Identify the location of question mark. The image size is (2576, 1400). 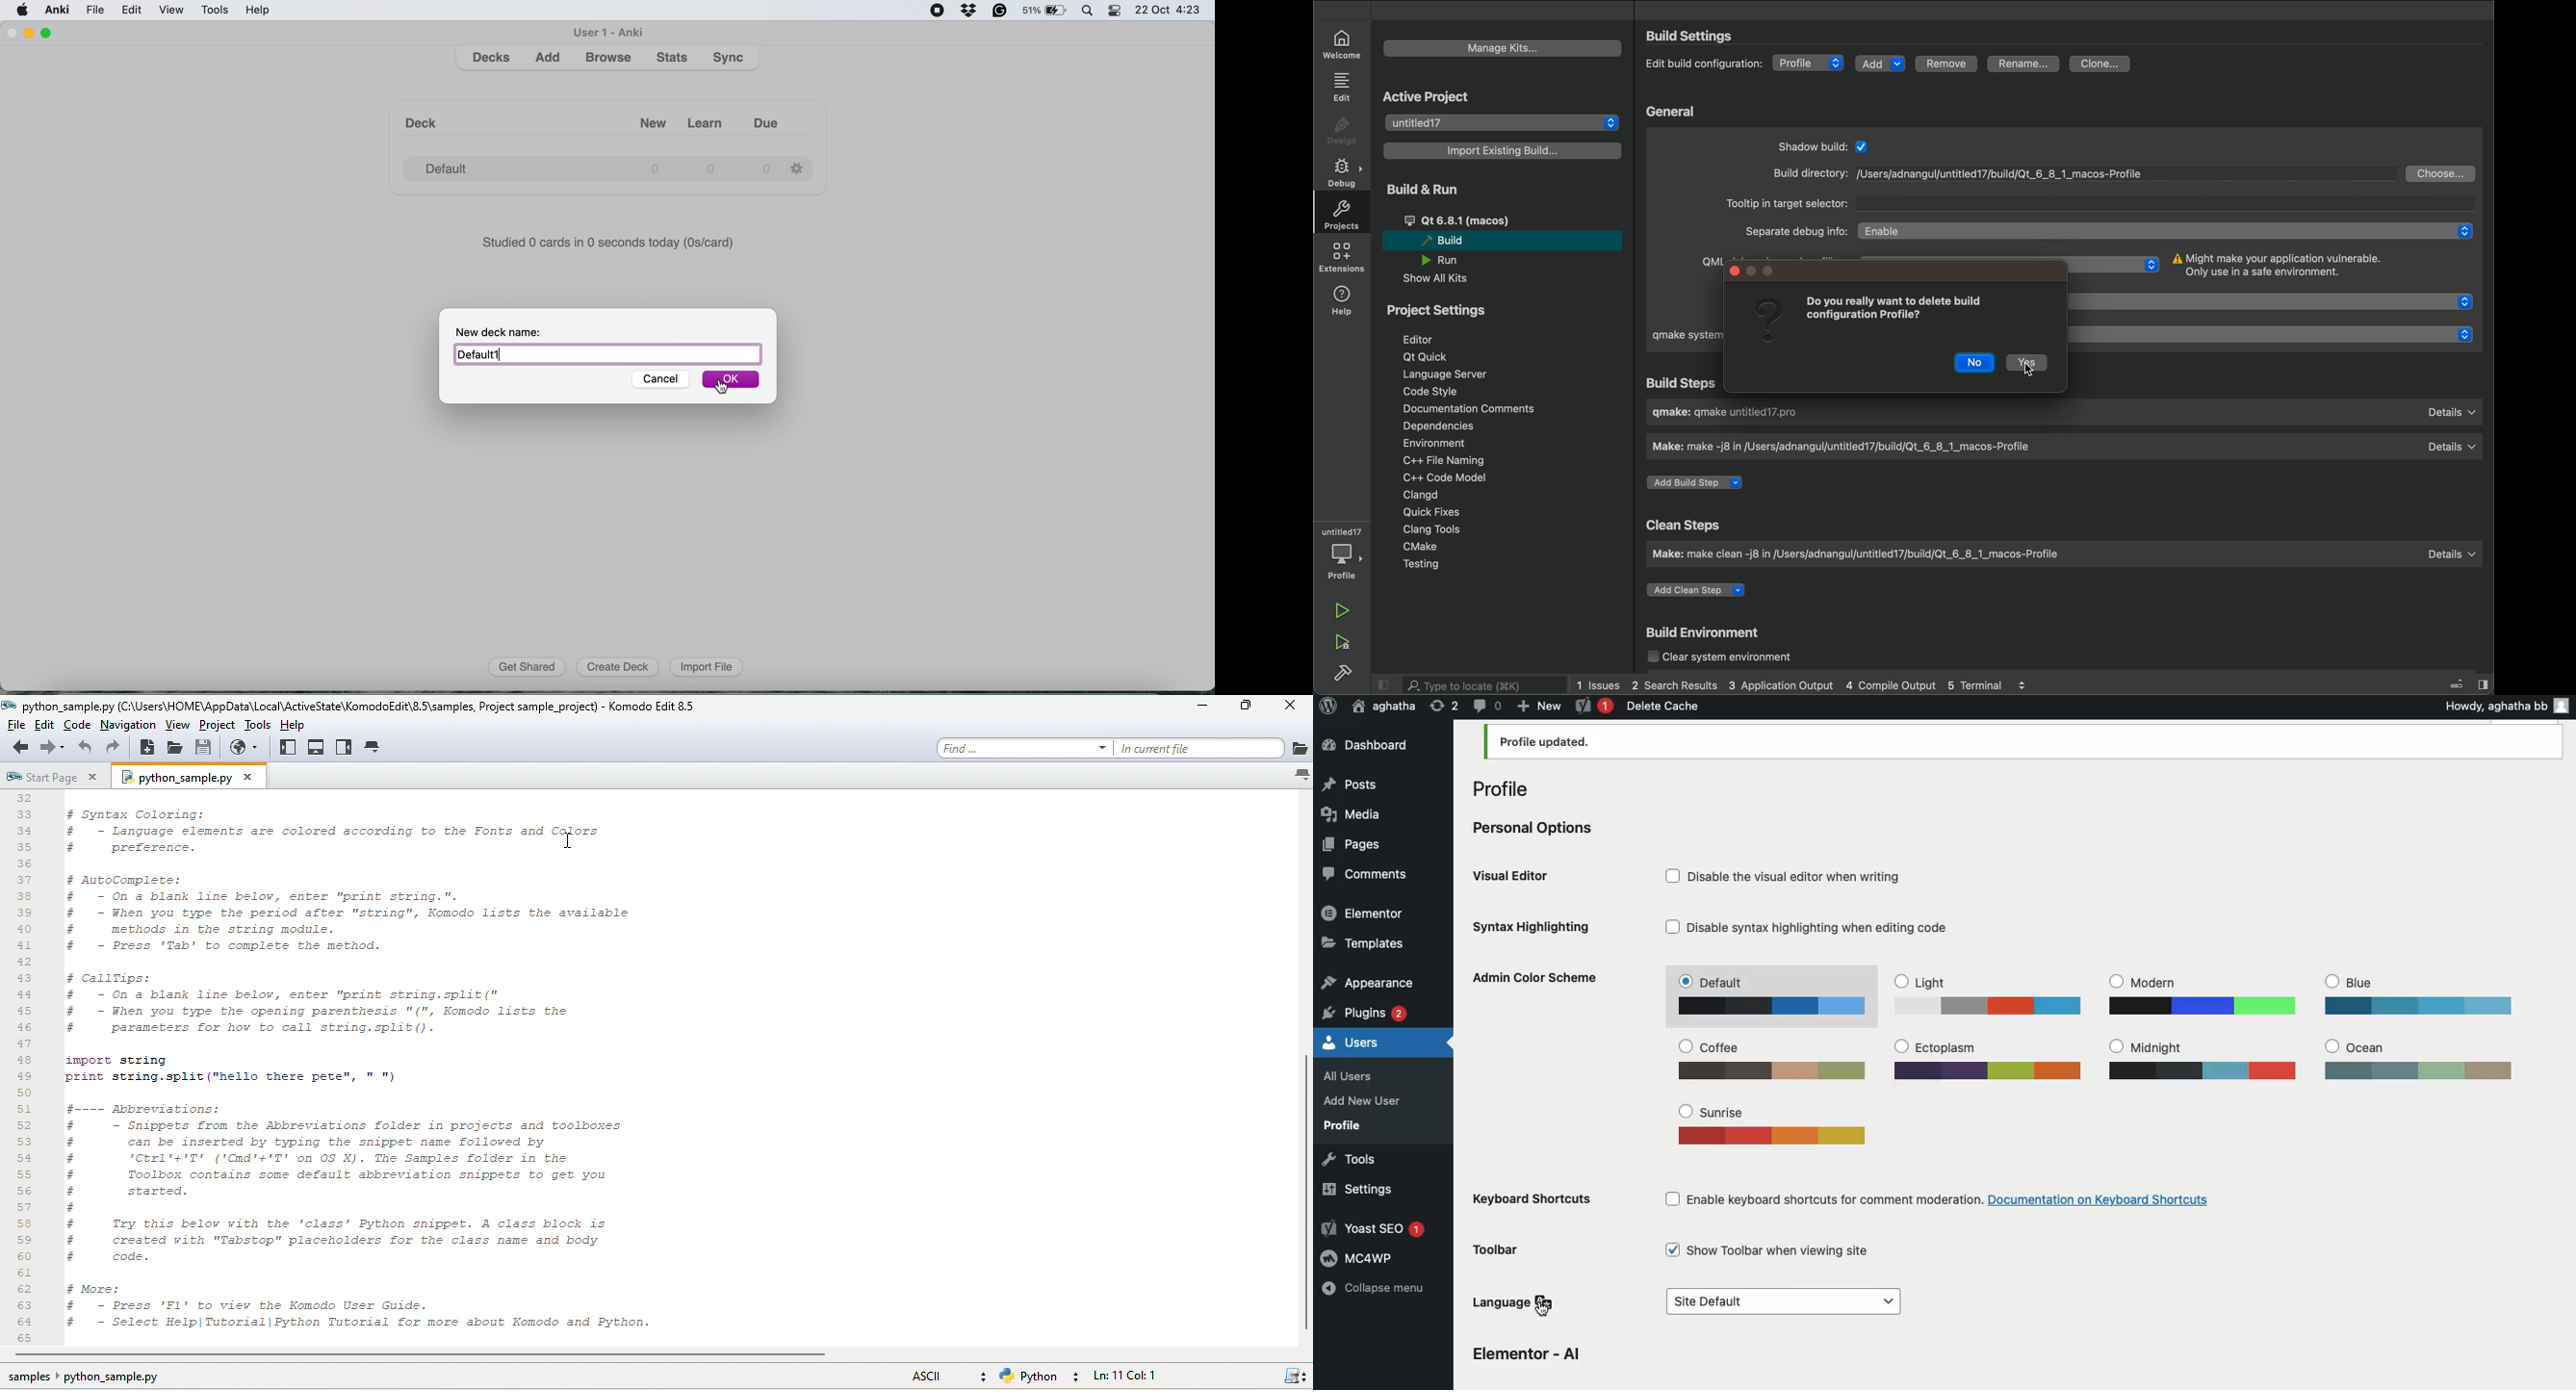
(1769, 320).